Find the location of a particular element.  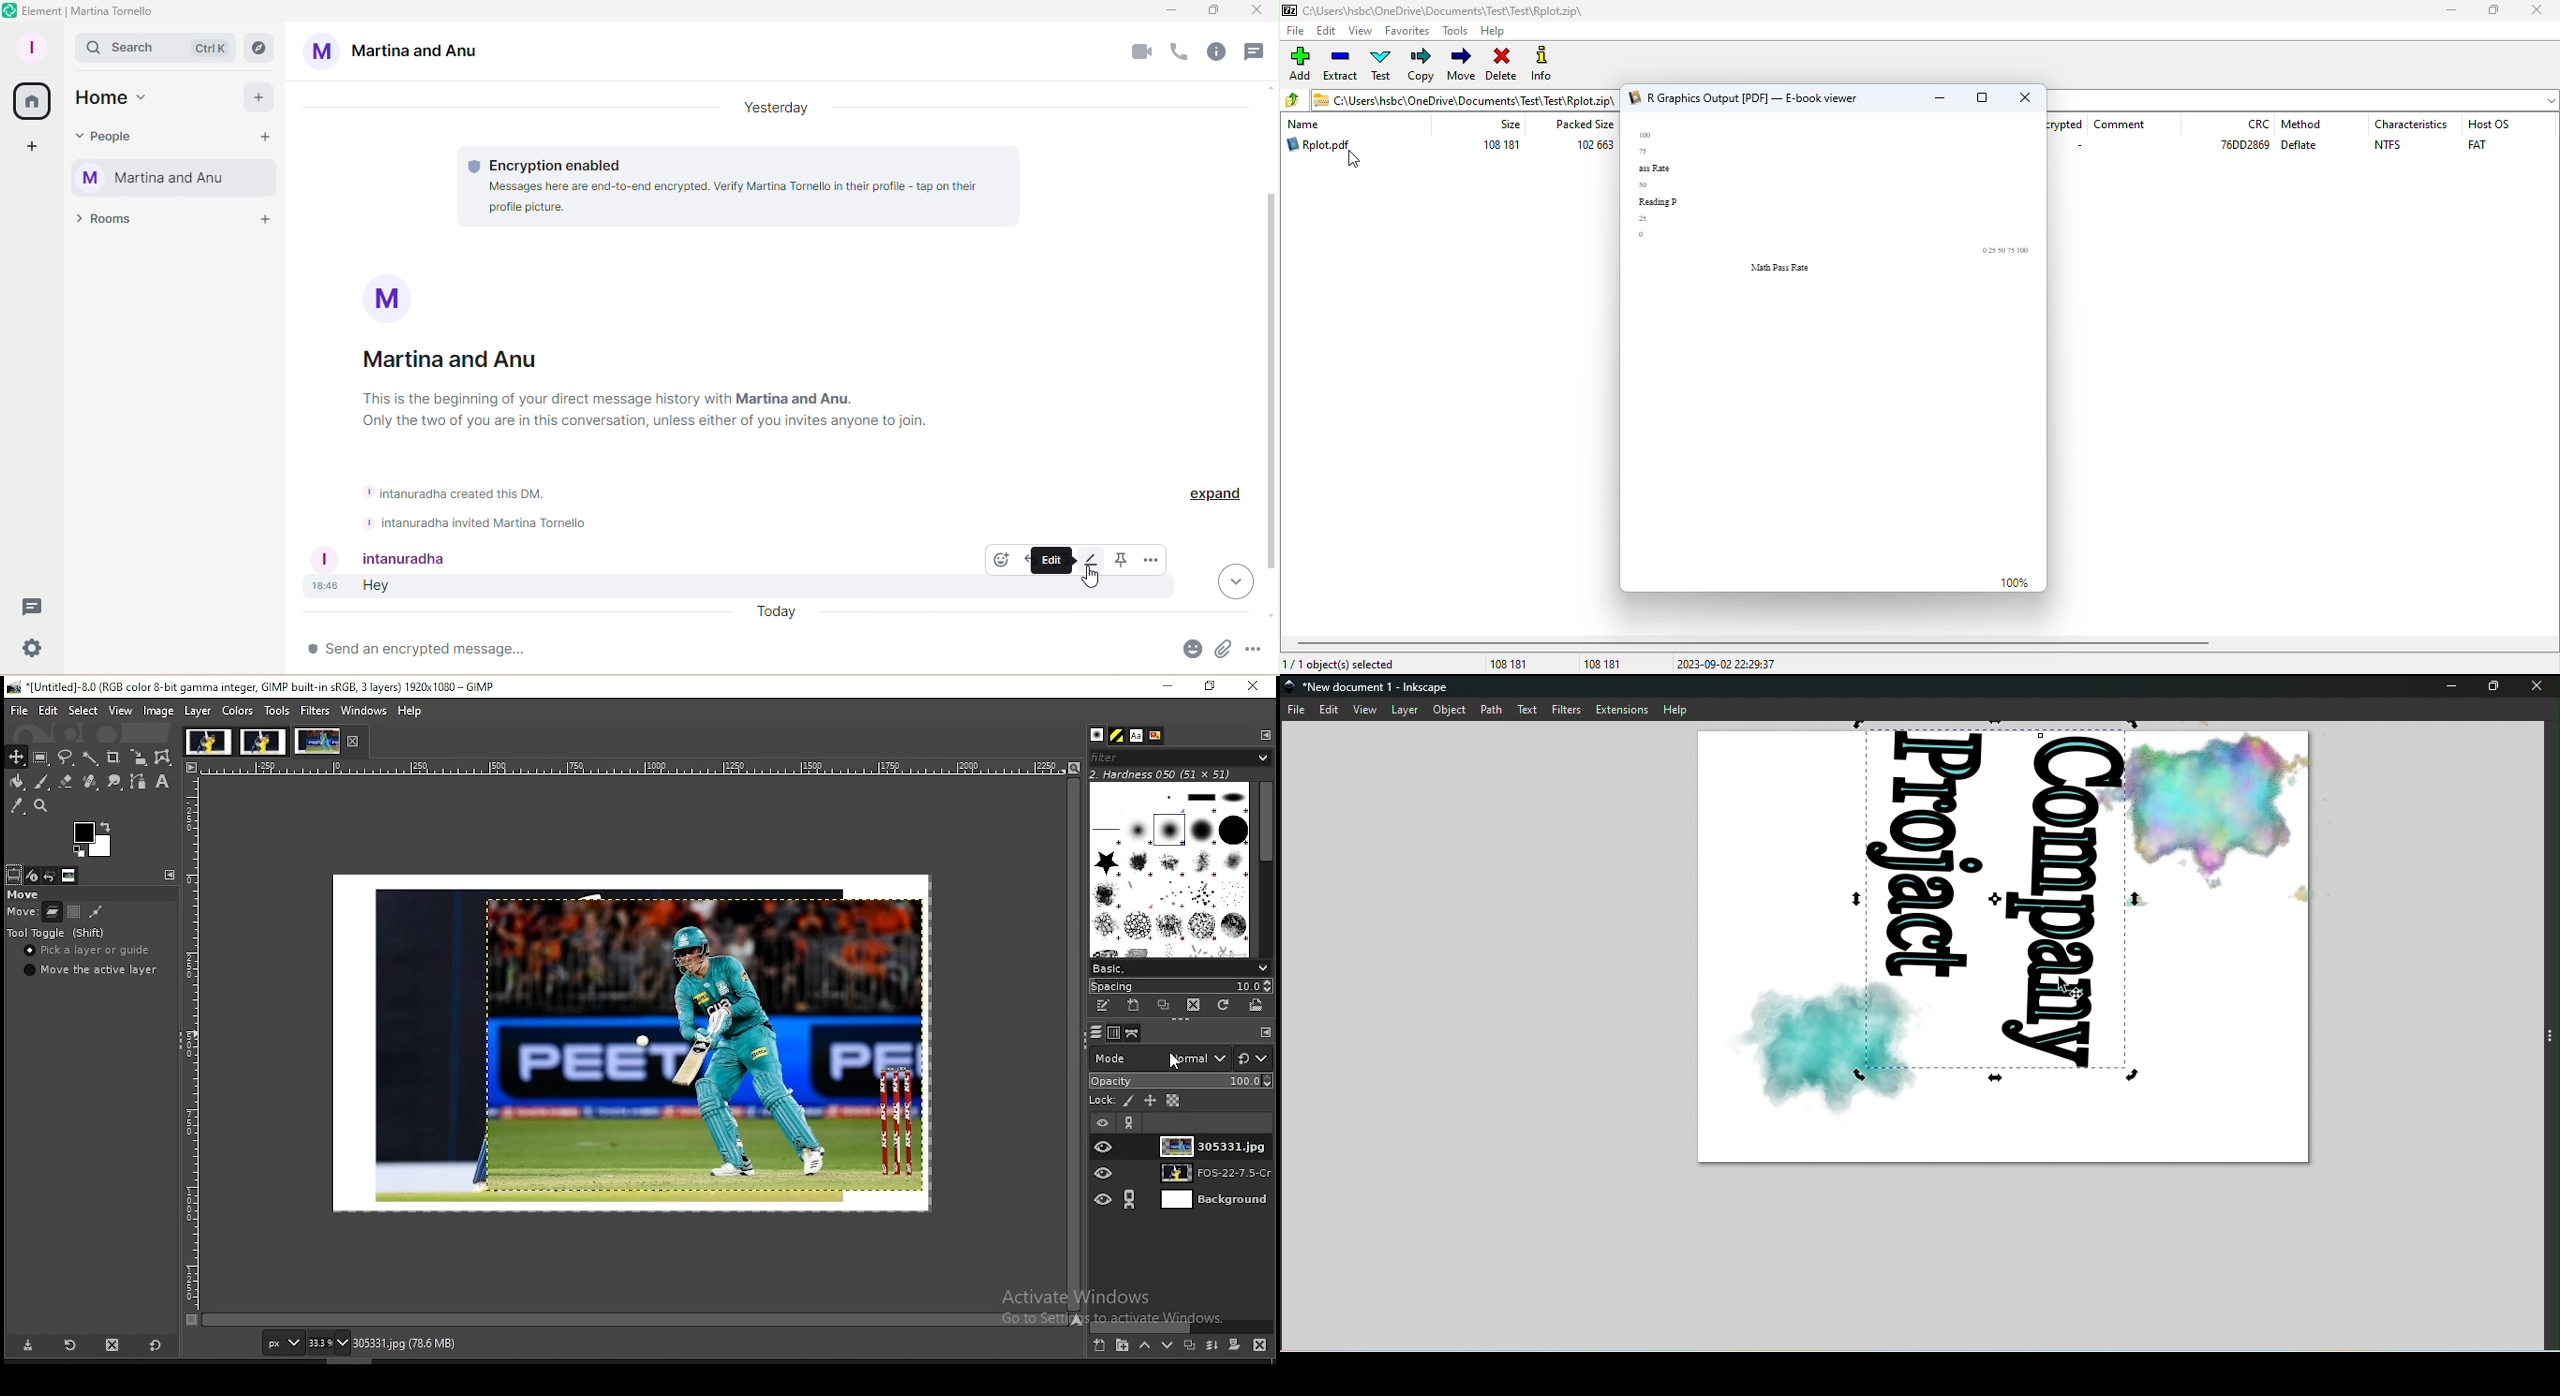

Threads is located at coordinates (1256, 53).